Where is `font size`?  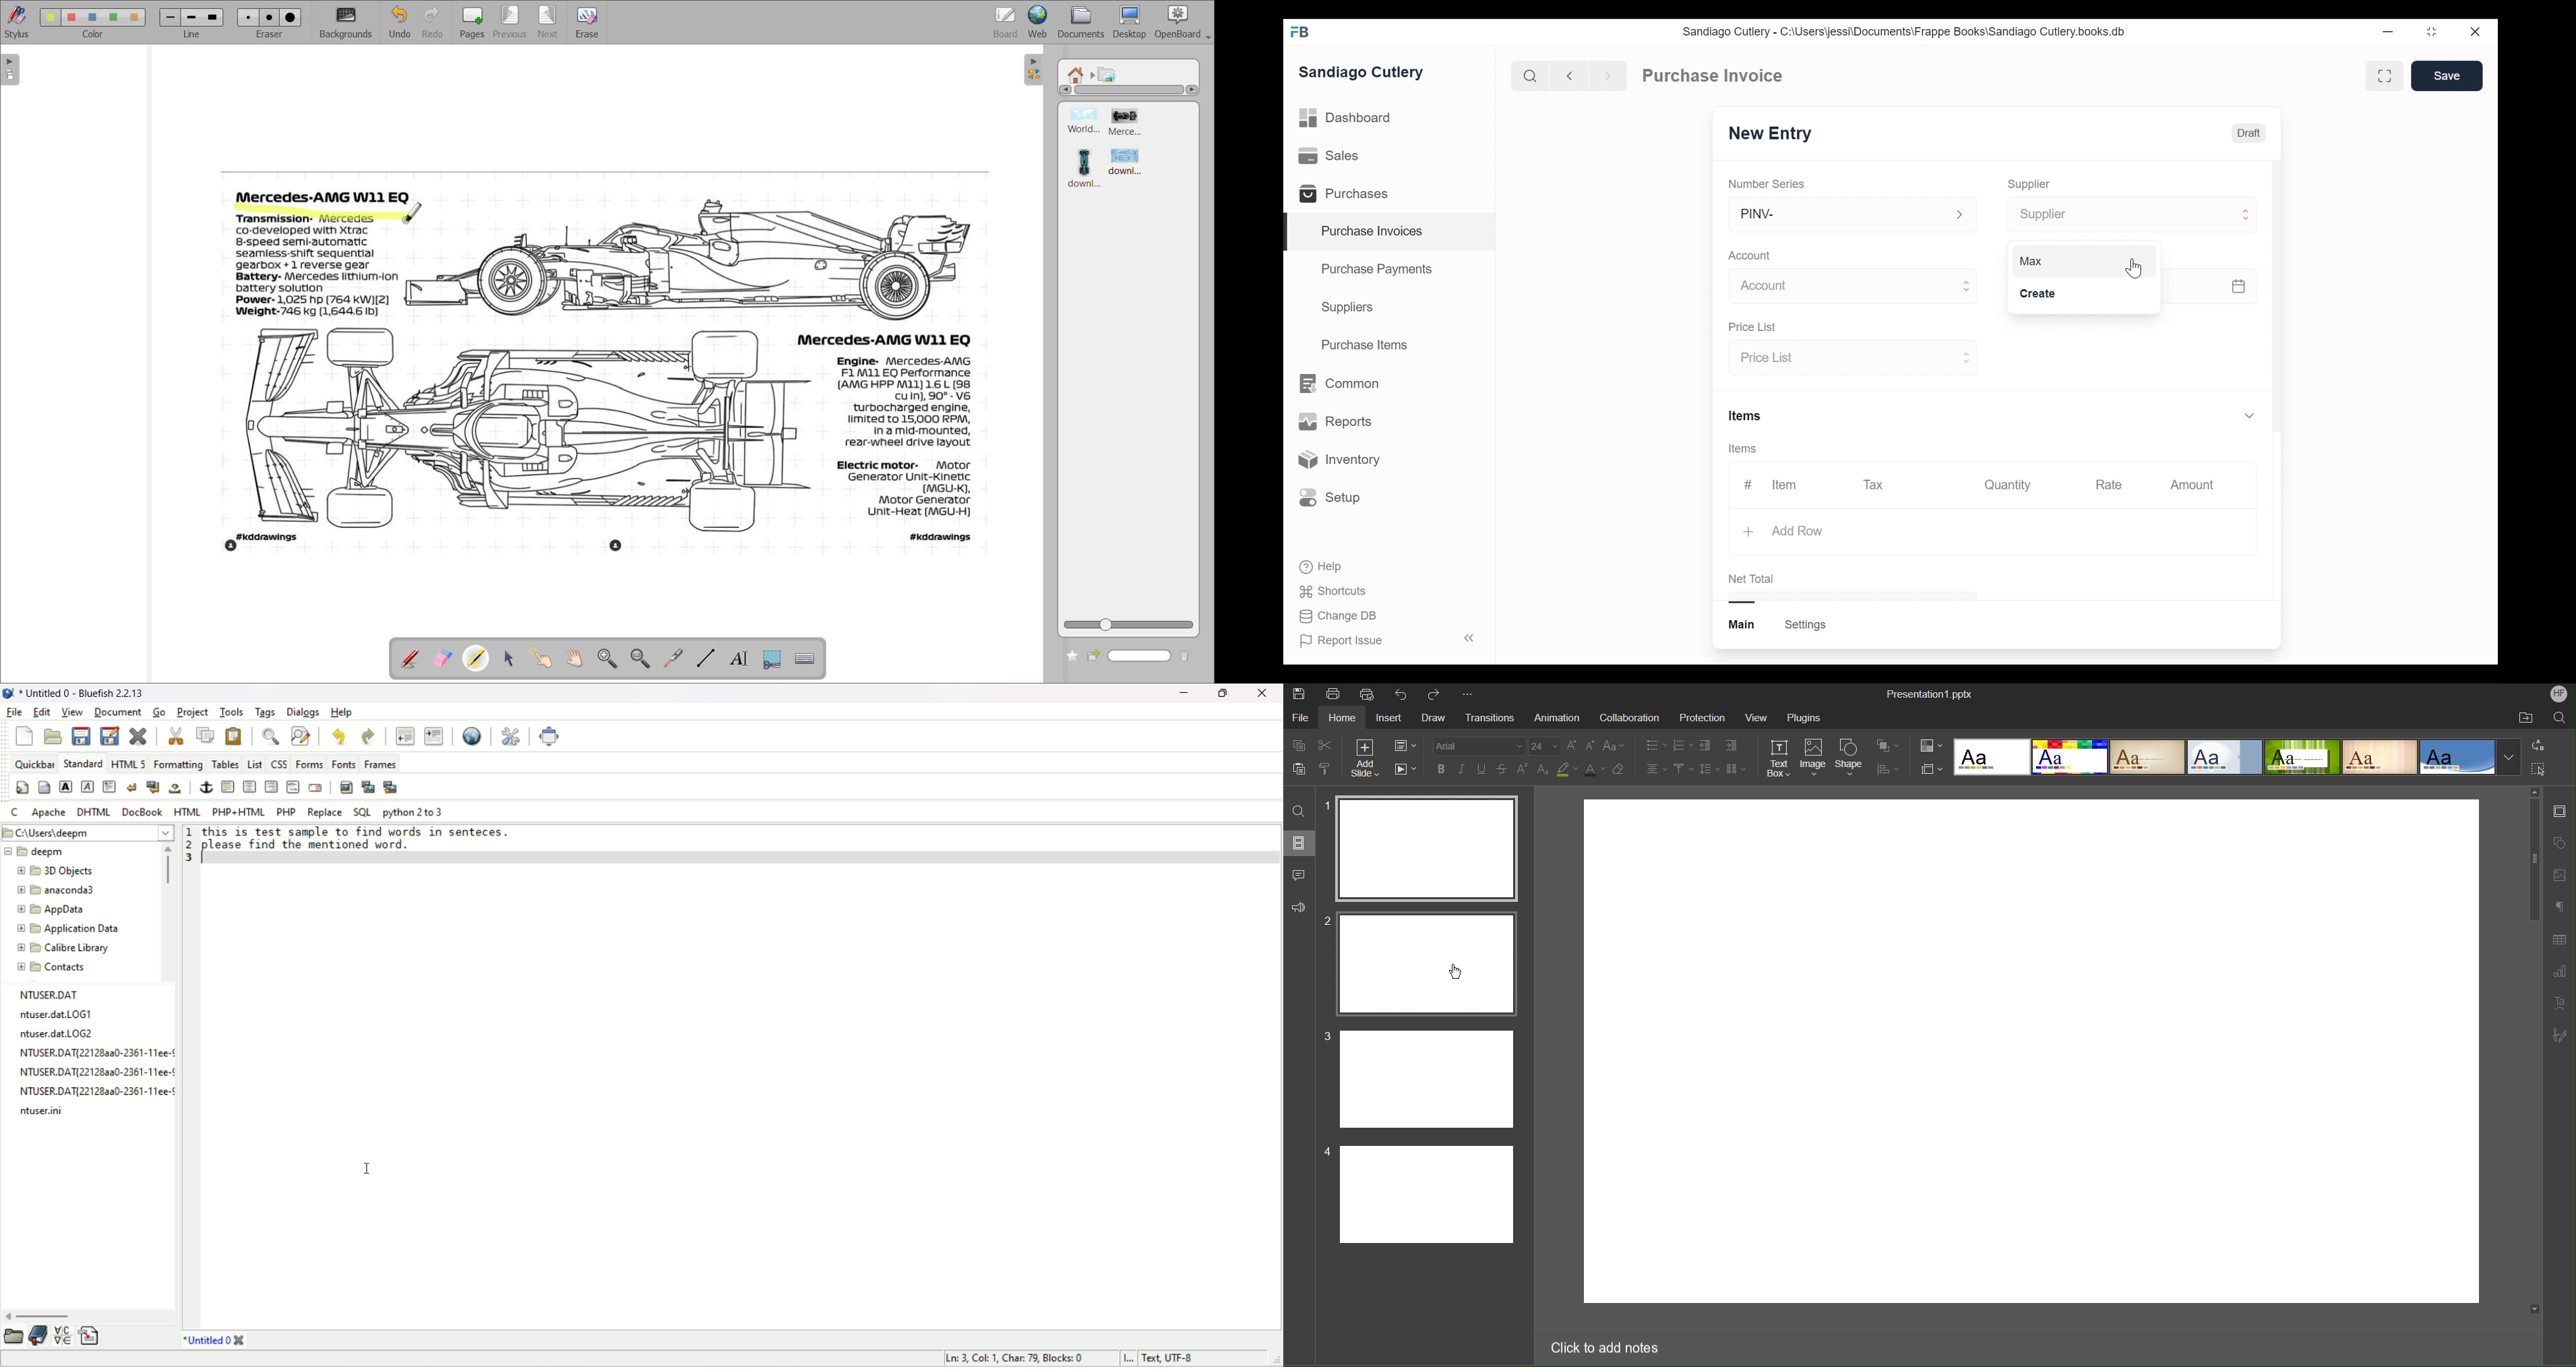 font size is located at coordinates (1544, 746).